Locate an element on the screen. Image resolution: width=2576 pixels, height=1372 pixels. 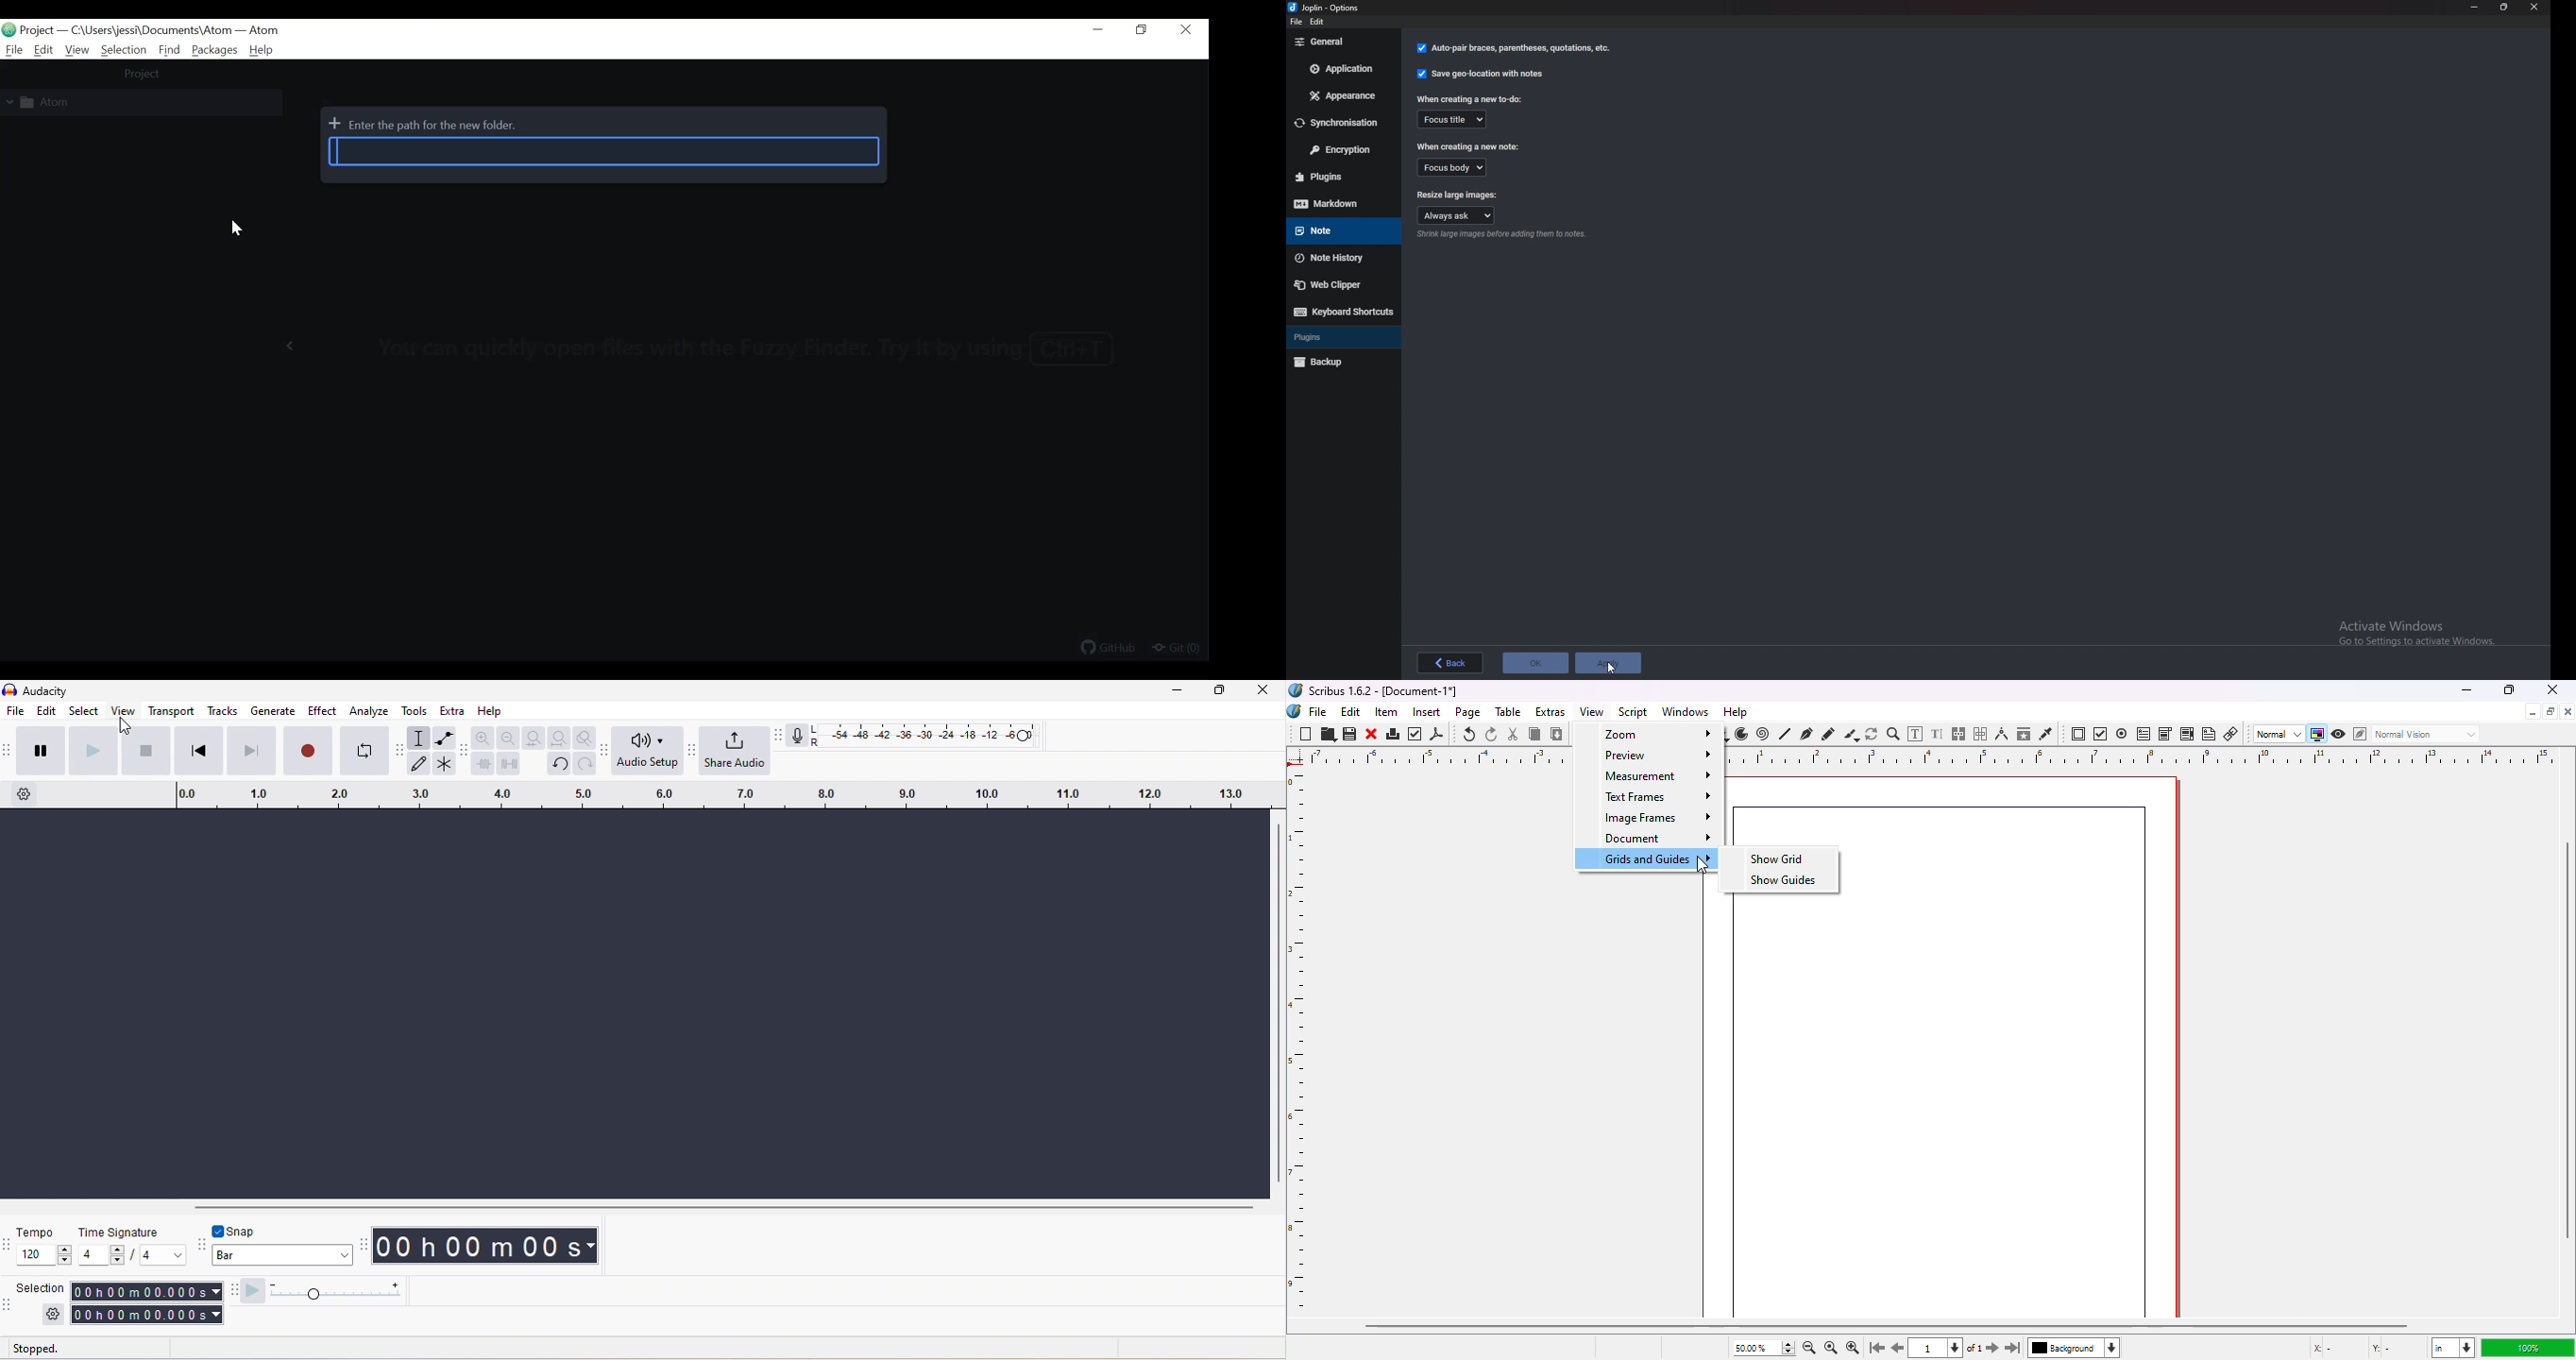
go to the first page is located at coordinates (1877, 1349).